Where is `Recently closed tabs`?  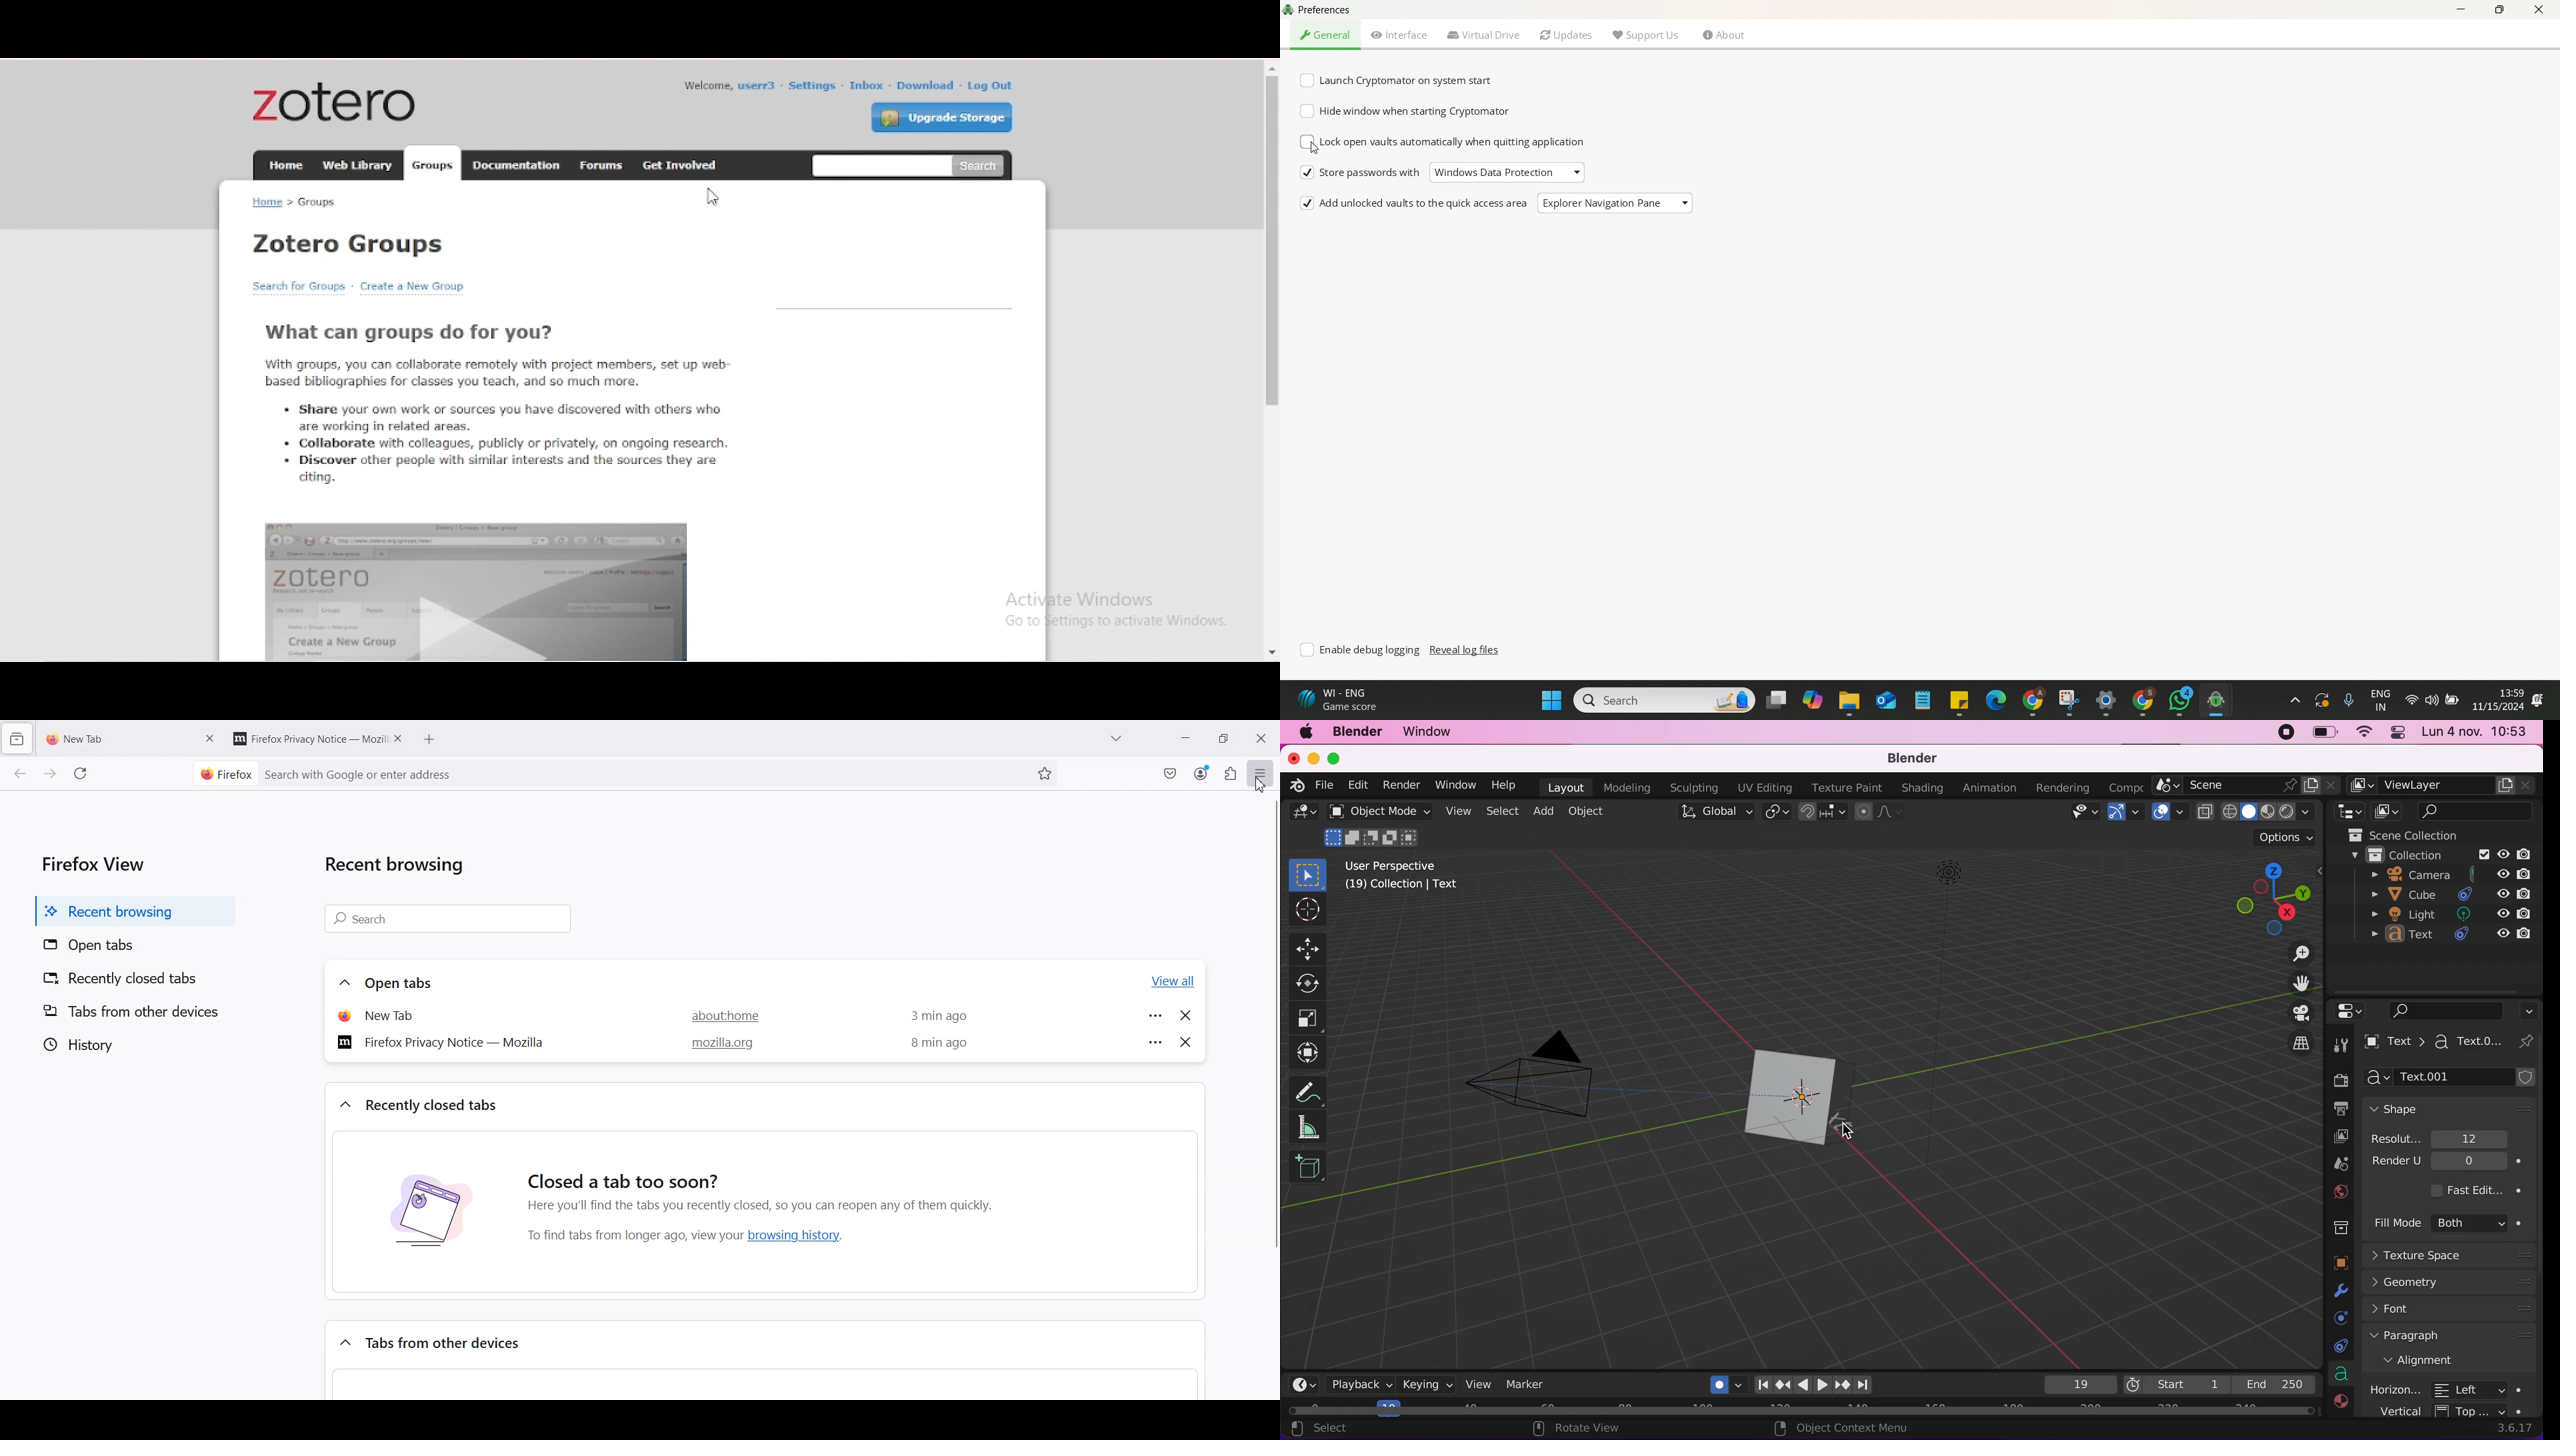 Recently closed tabs is located at coordinates (435, 1105).